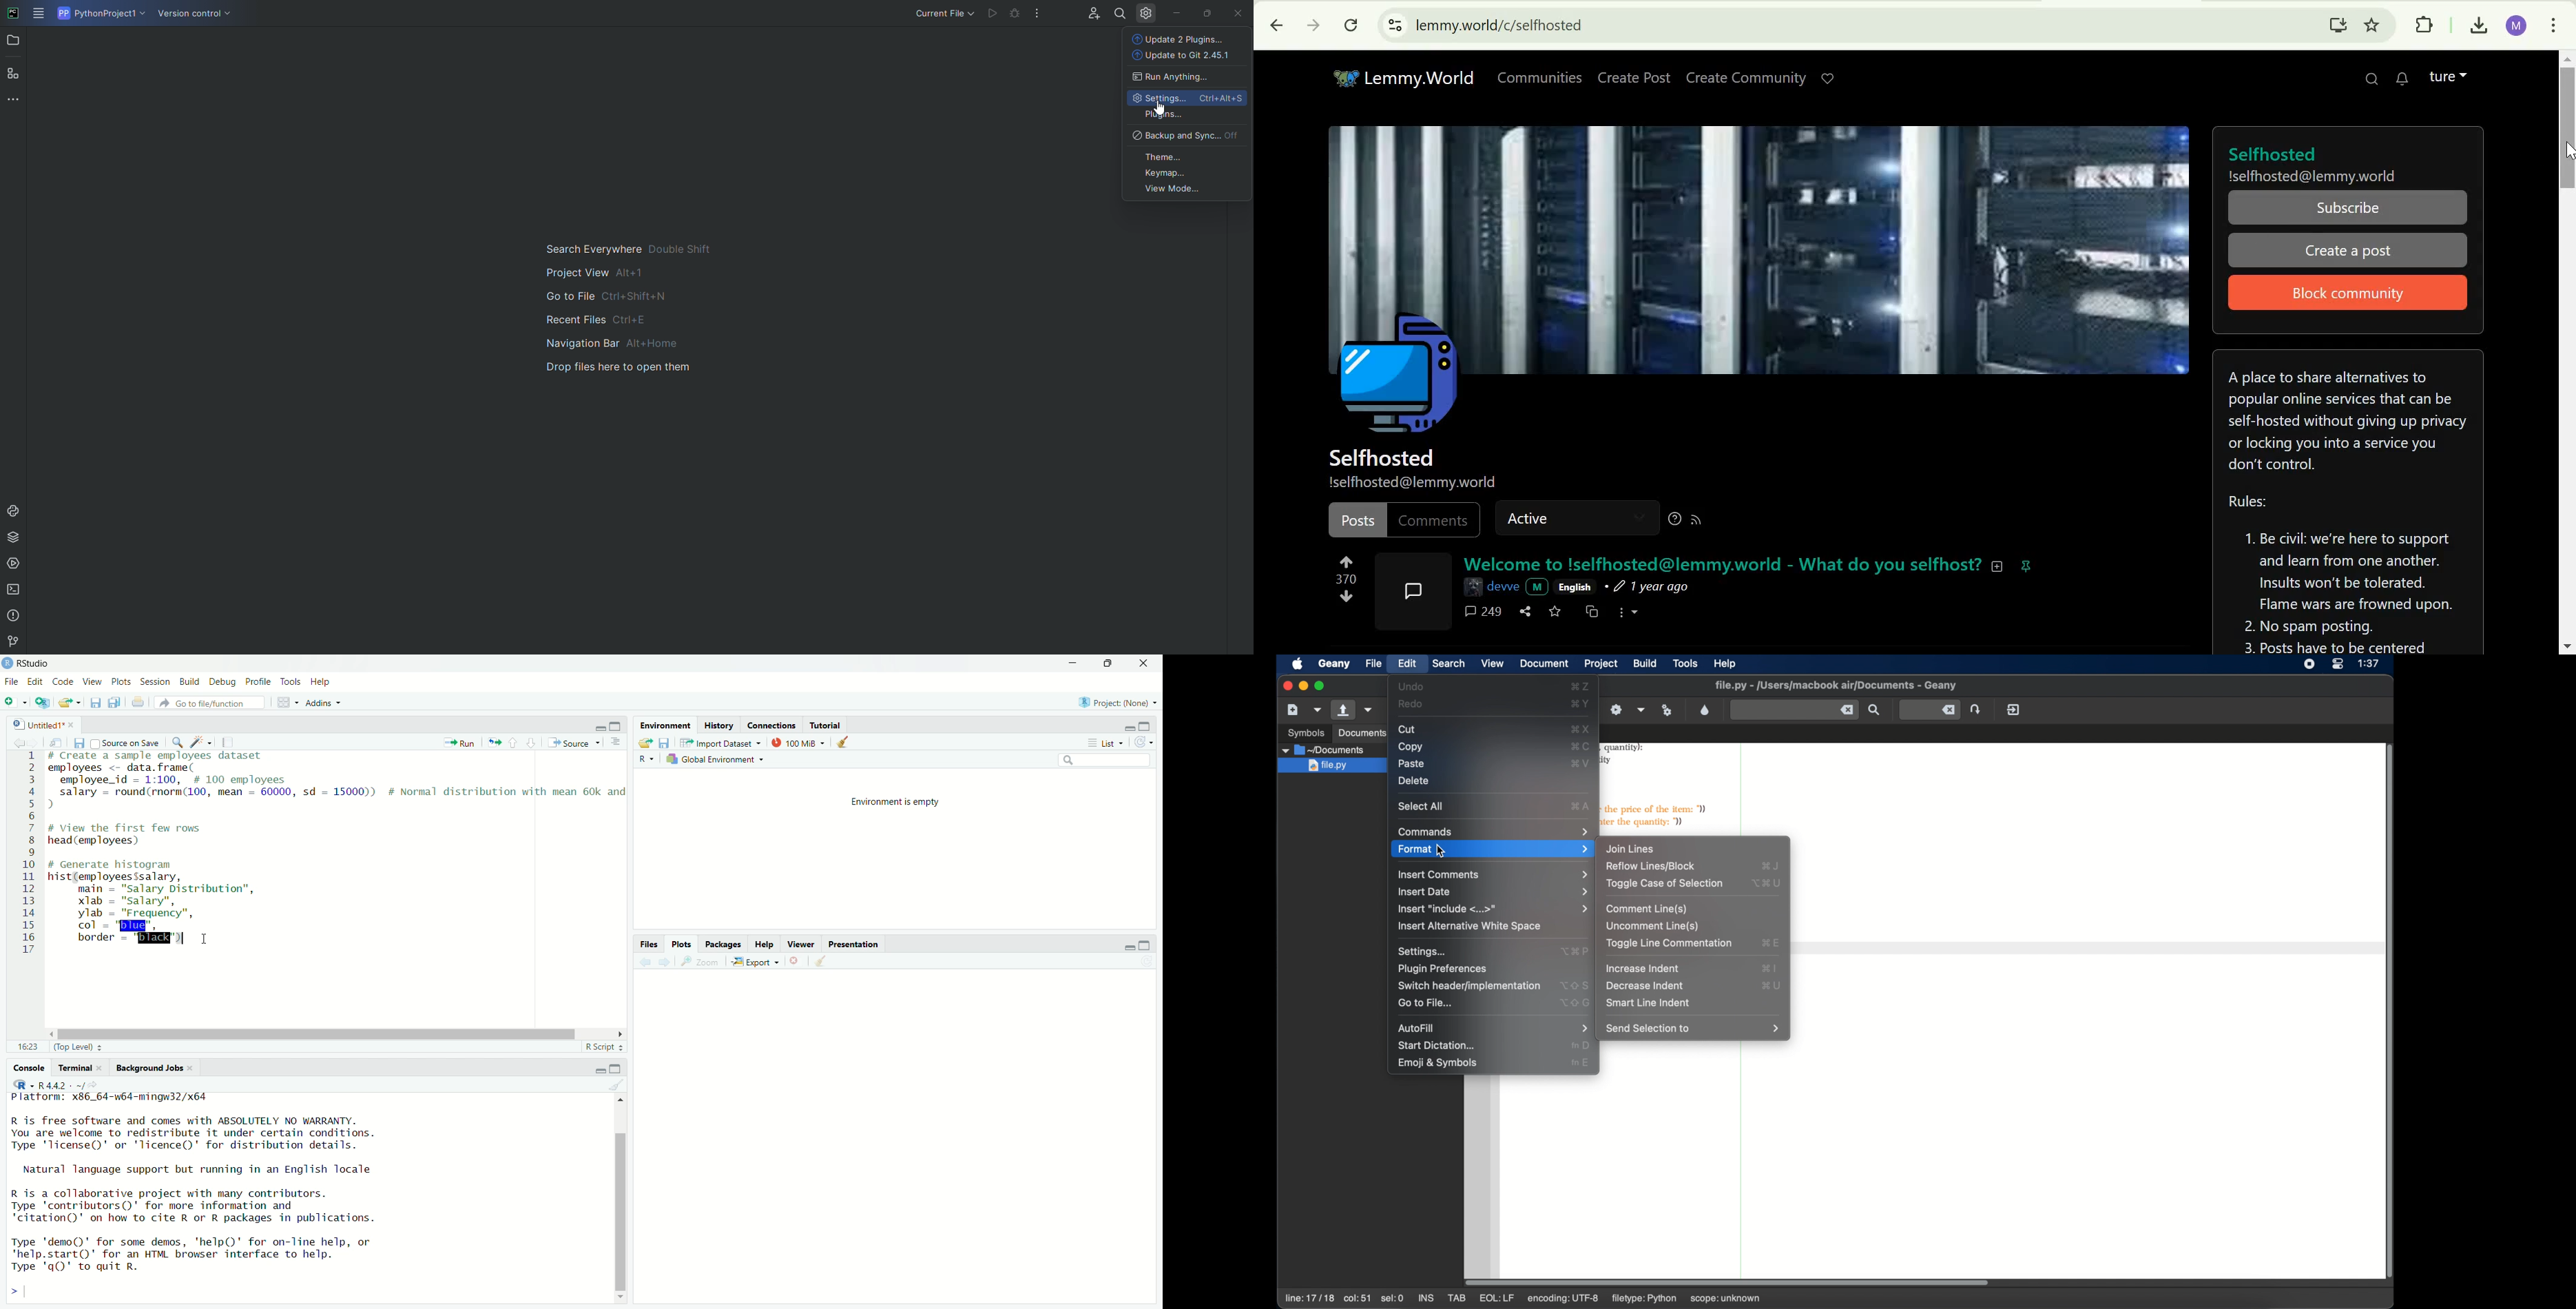 The width and height of the screenshot is (2576, 1316). What do you see at coordinates (29, 1046) in the screenshot?
I see `16:23` at bounding box center [29, 1046].